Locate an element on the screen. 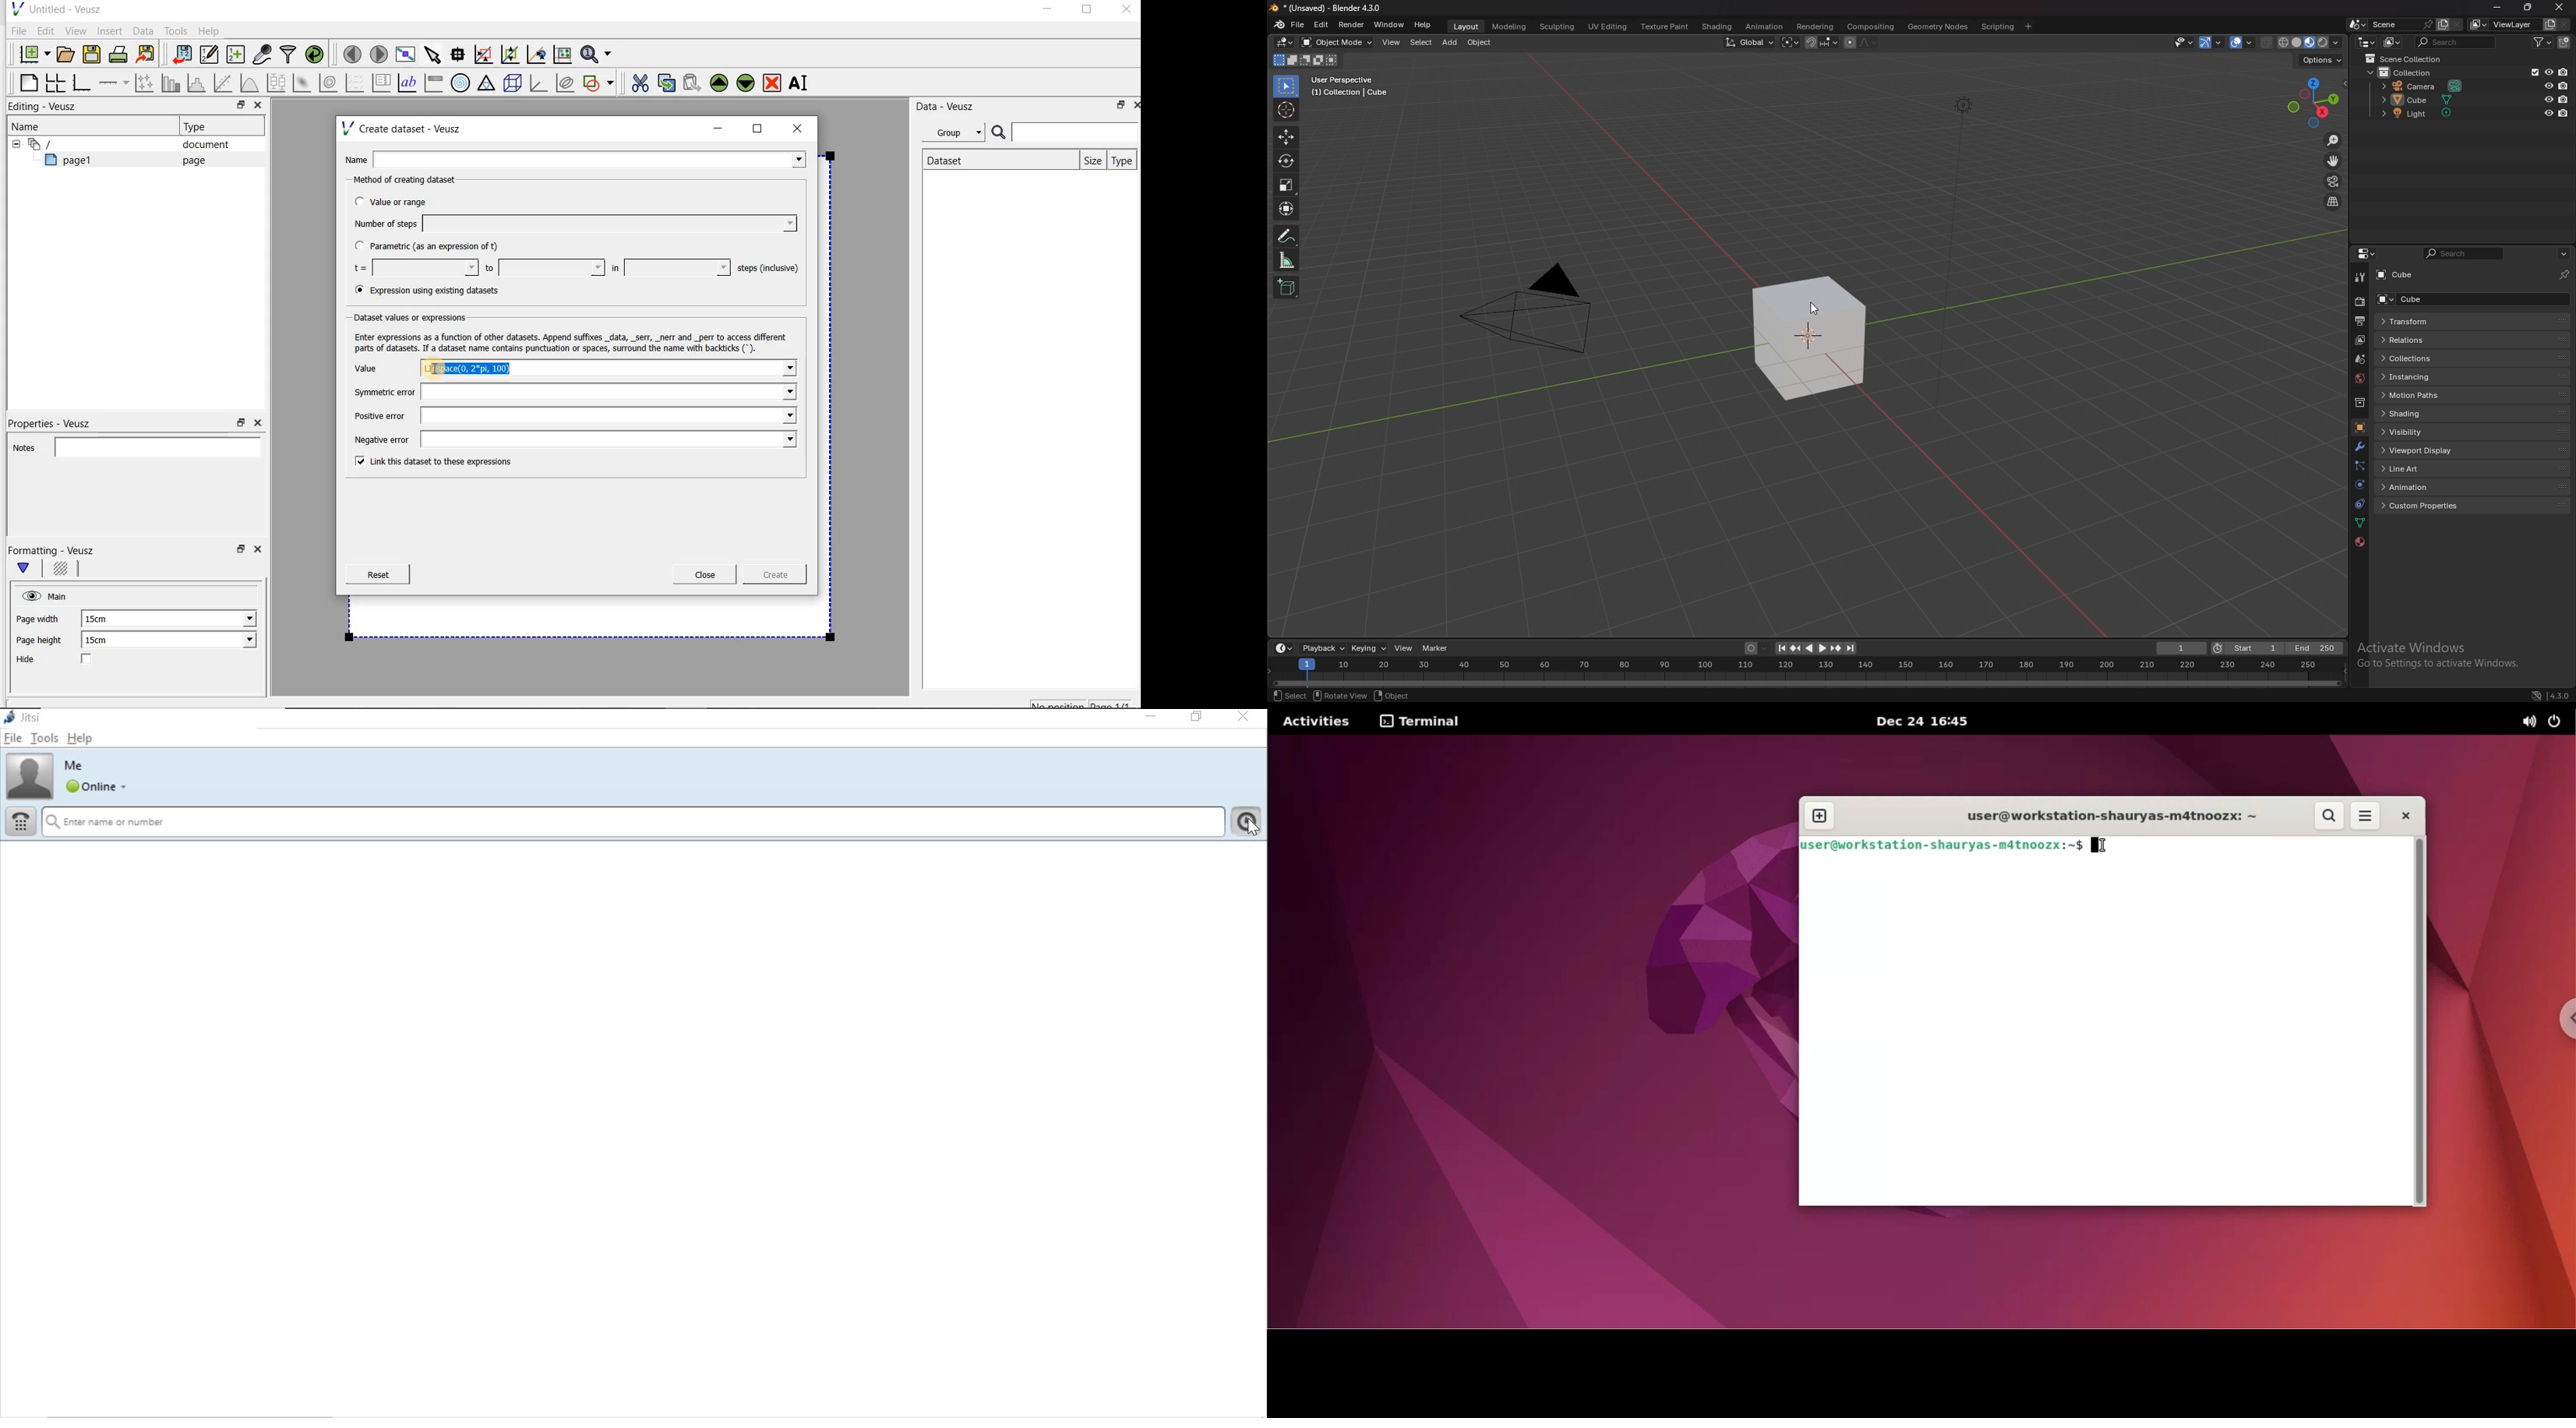 The width and height of the screenshot is (2576, 1428). 15cm is located at coordinates (103, 619).